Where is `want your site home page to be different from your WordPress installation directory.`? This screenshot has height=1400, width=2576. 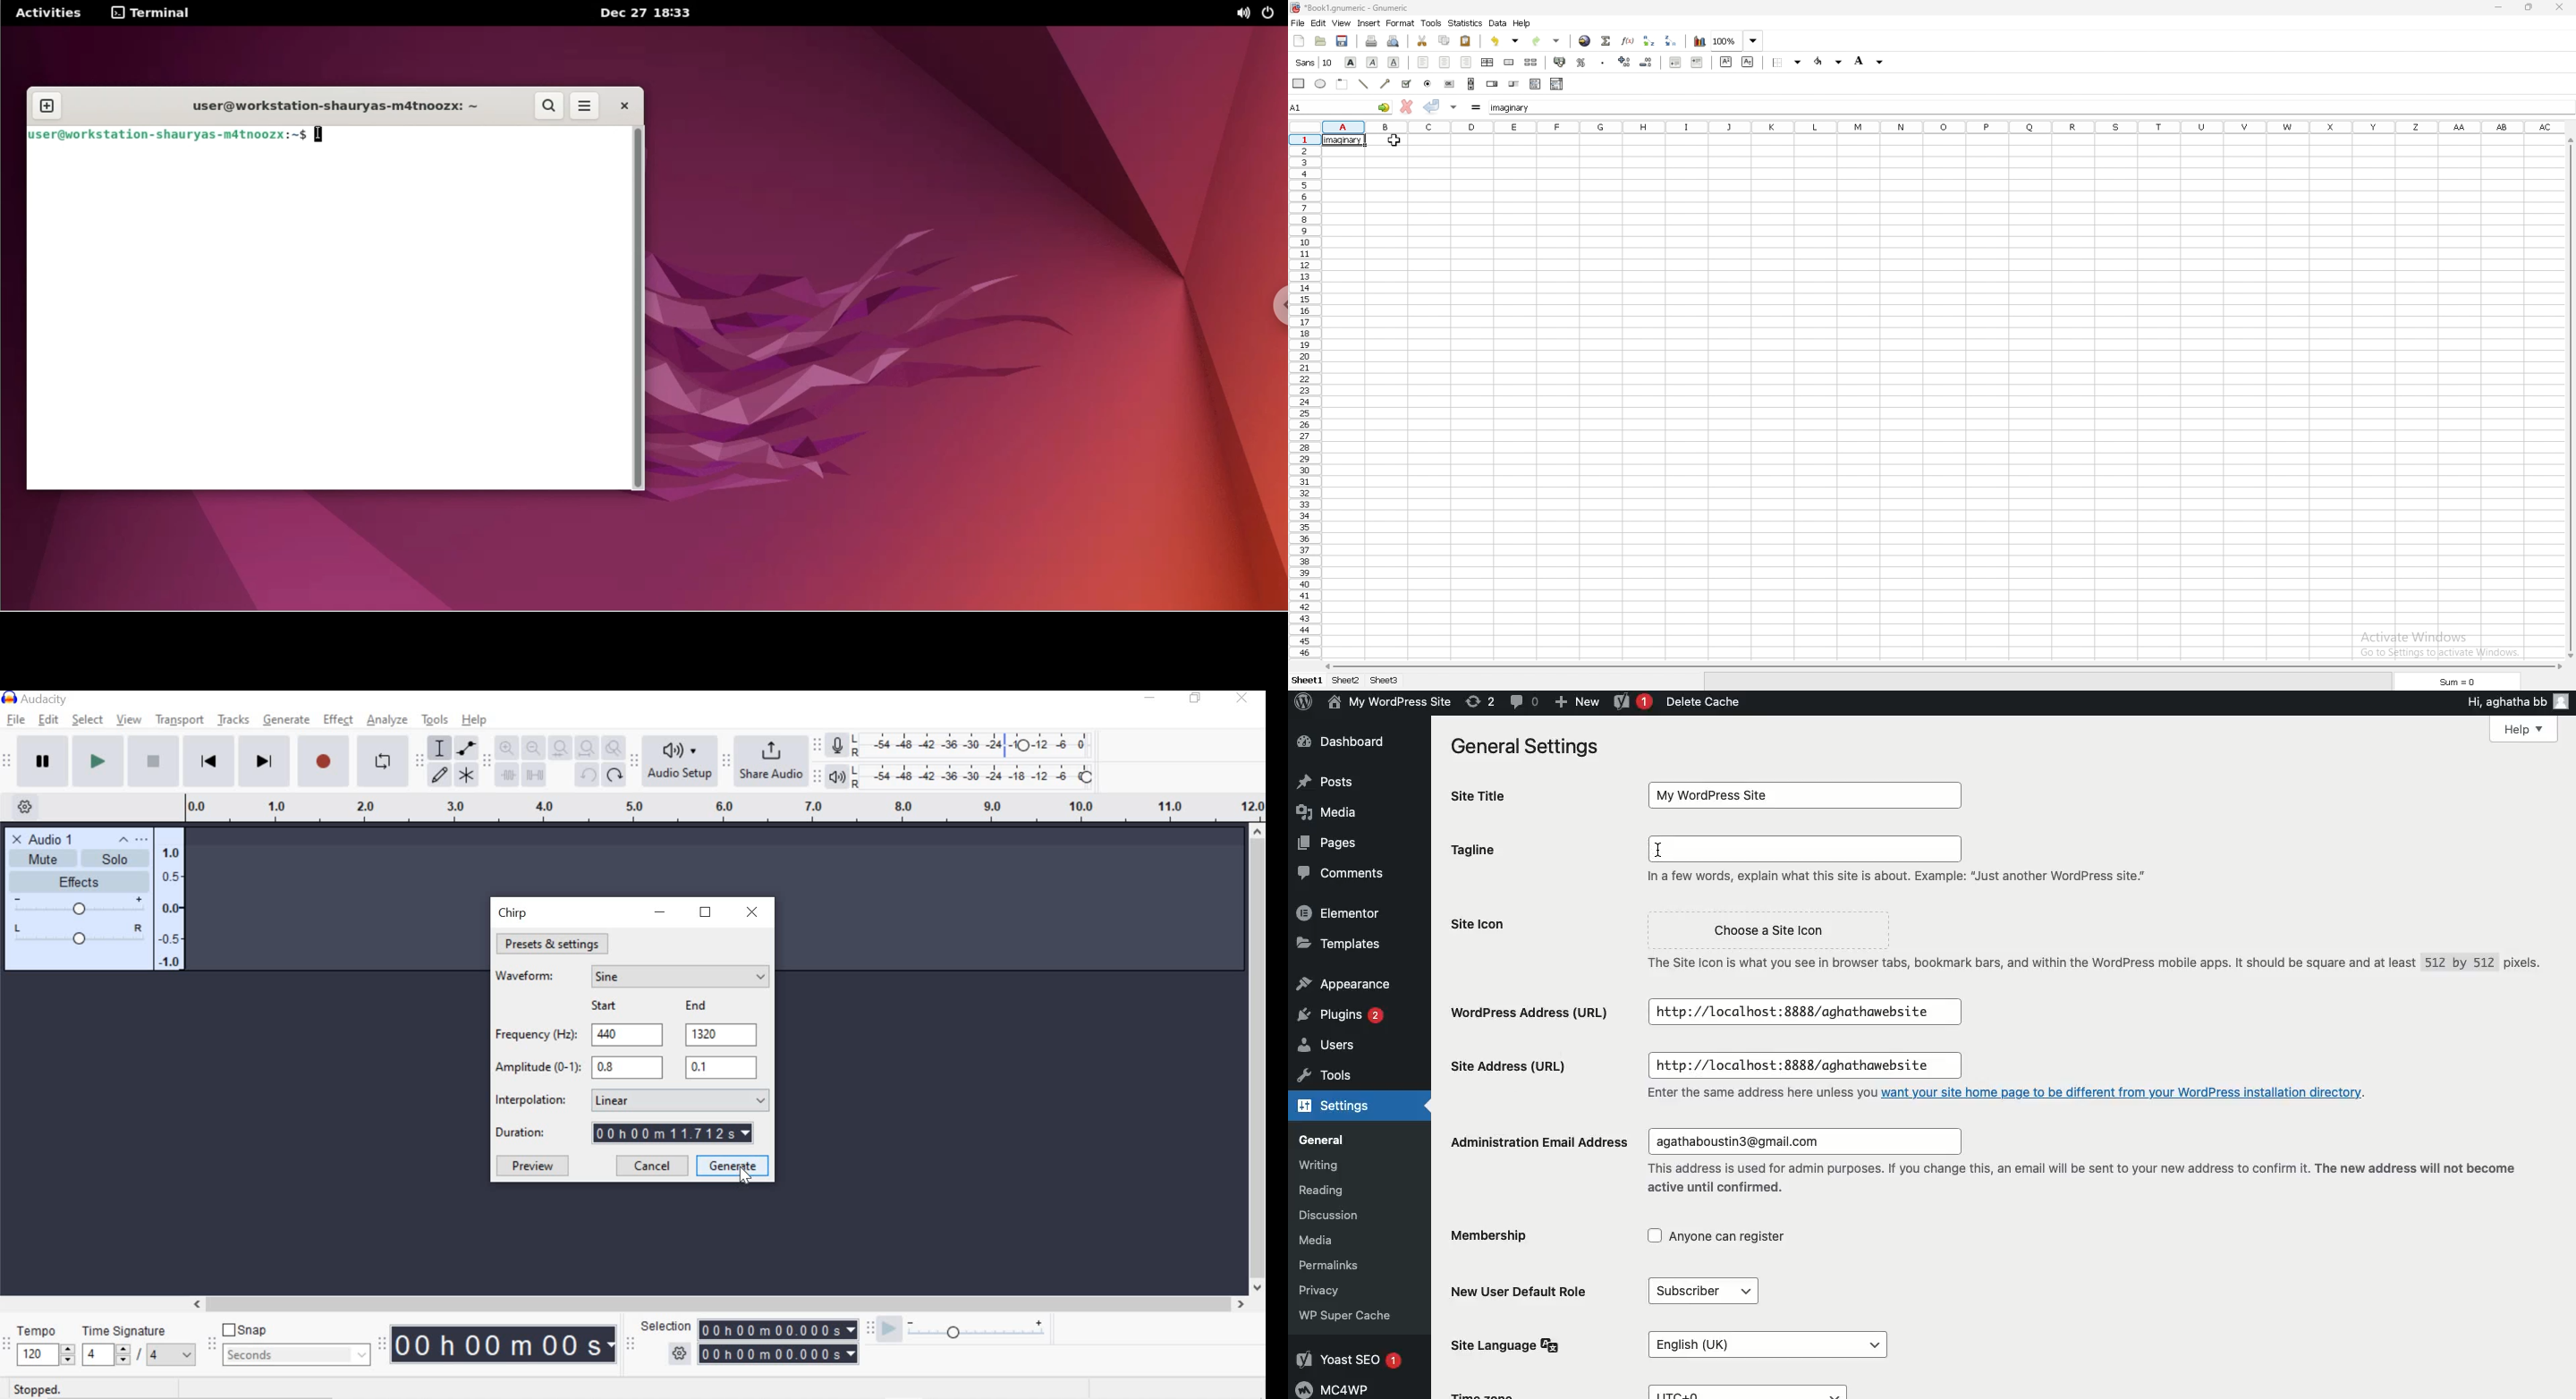 want your site home page to be different from your WordPress installation directory. is located at coordinates (2128, 1091).